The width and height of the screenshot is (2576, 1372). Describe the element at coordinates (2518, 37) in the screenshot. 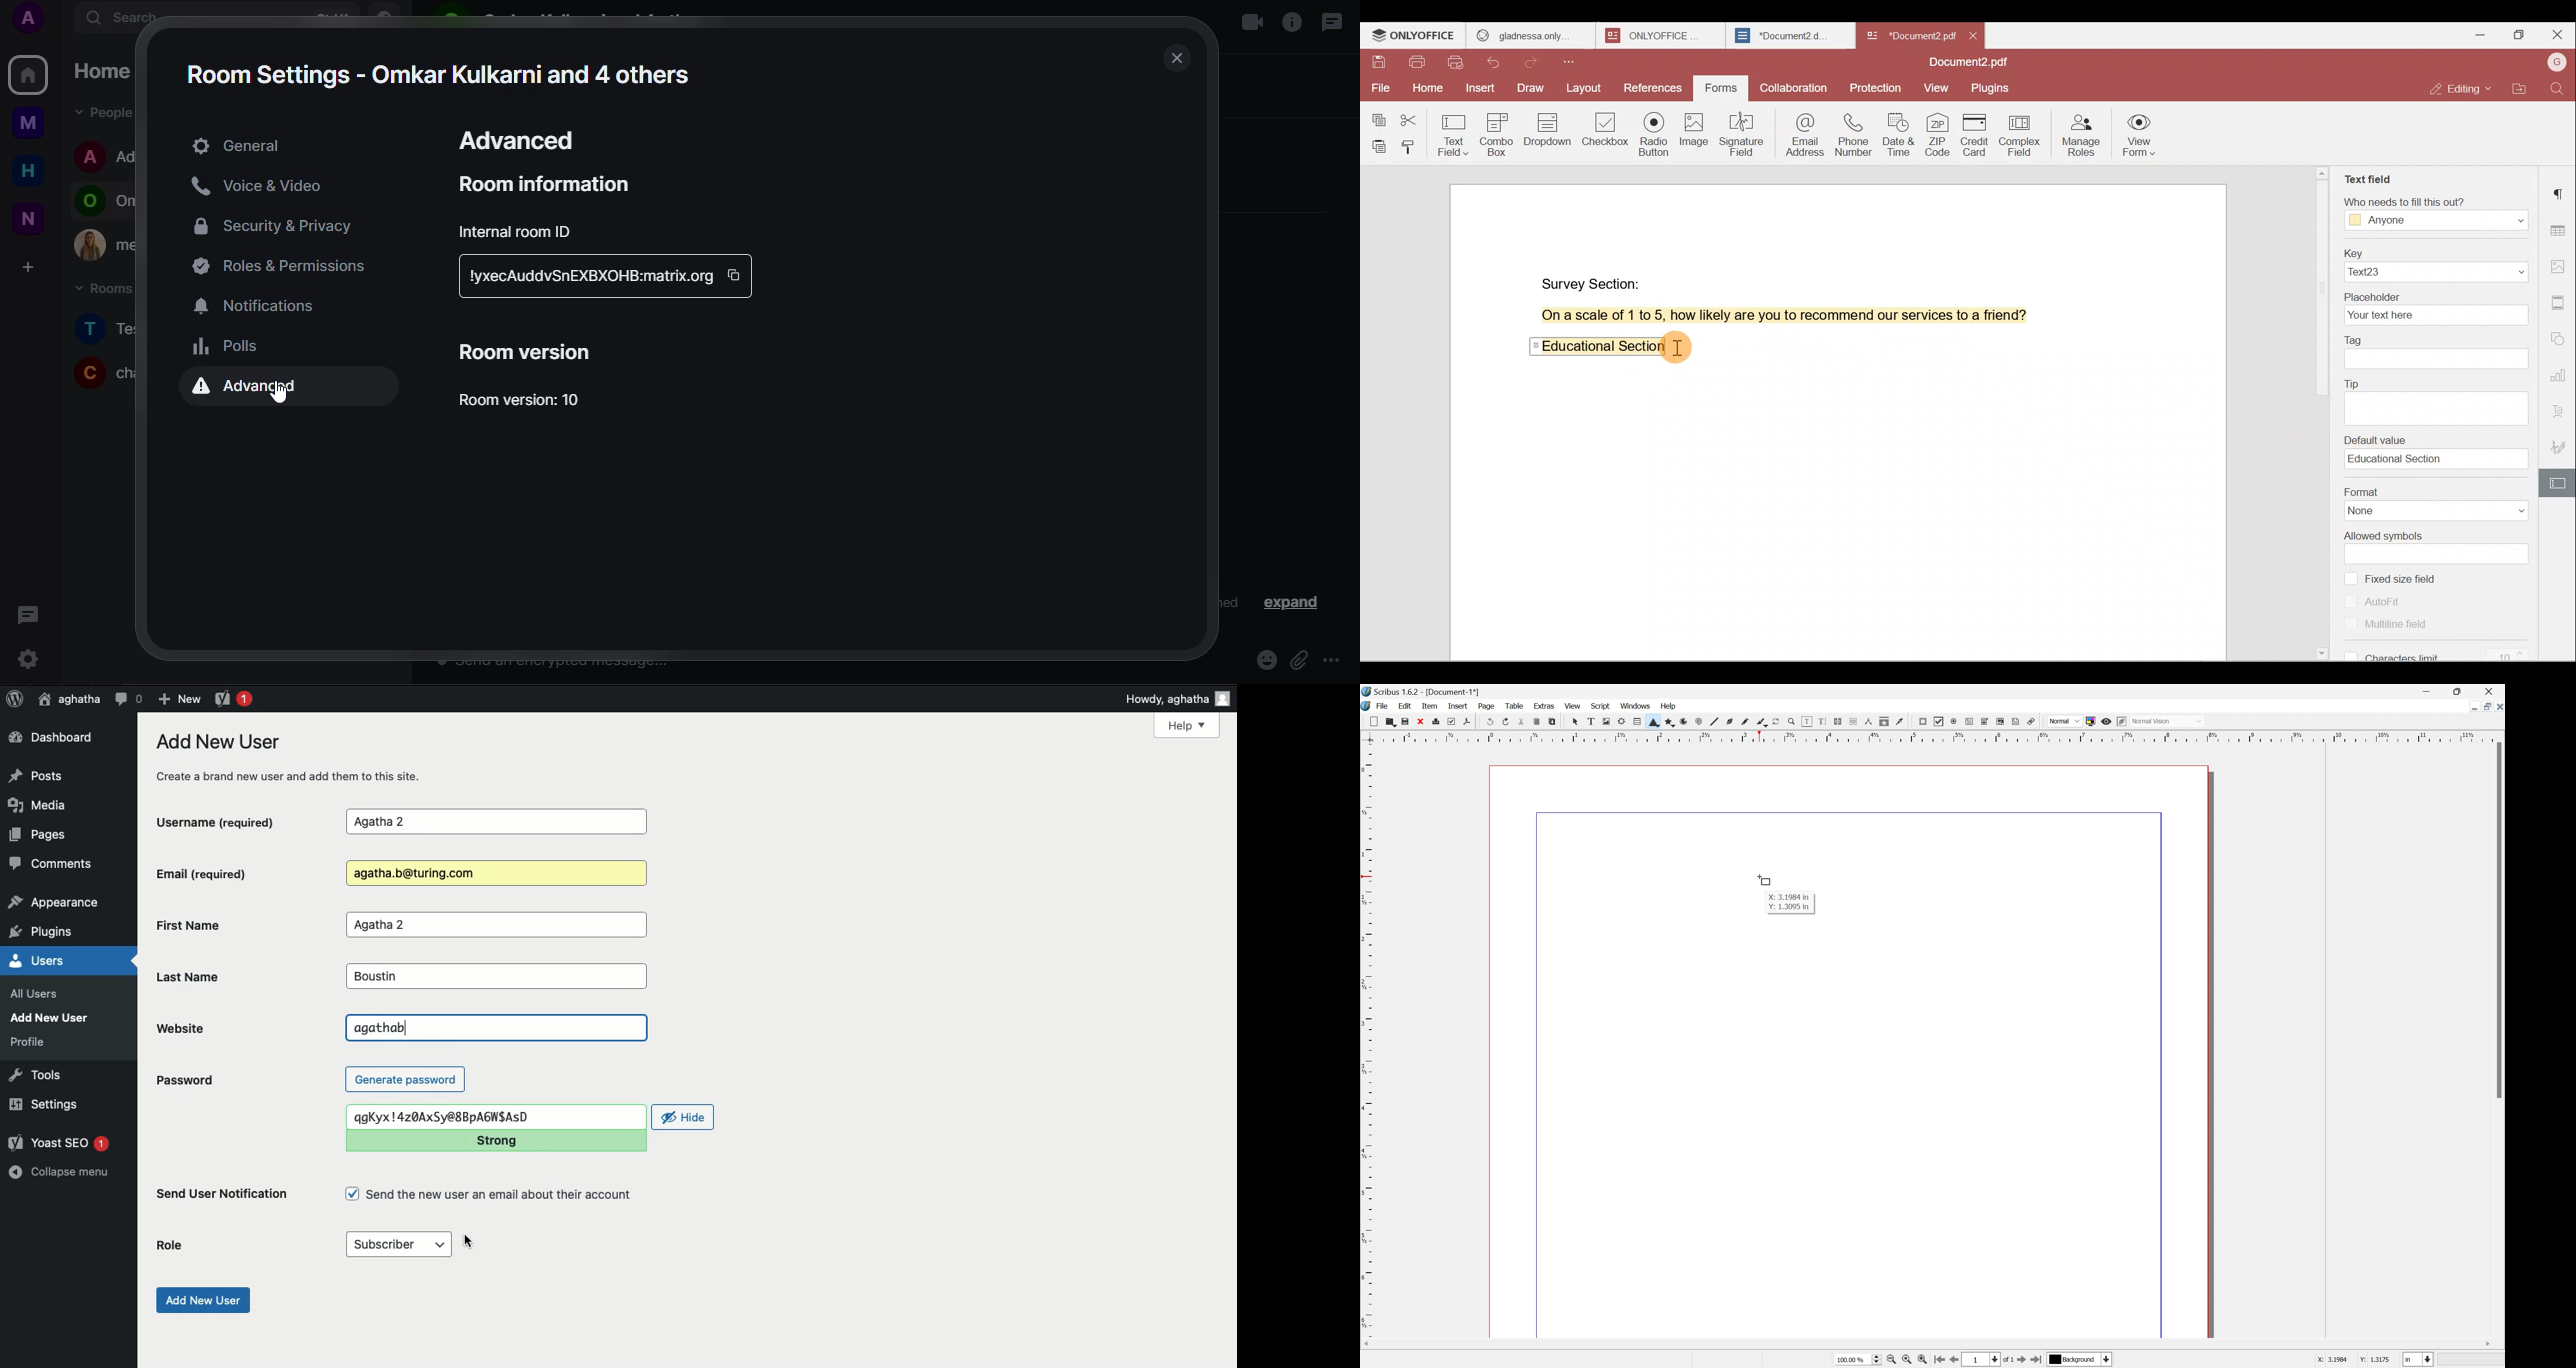

I see `Maximize` at that location.